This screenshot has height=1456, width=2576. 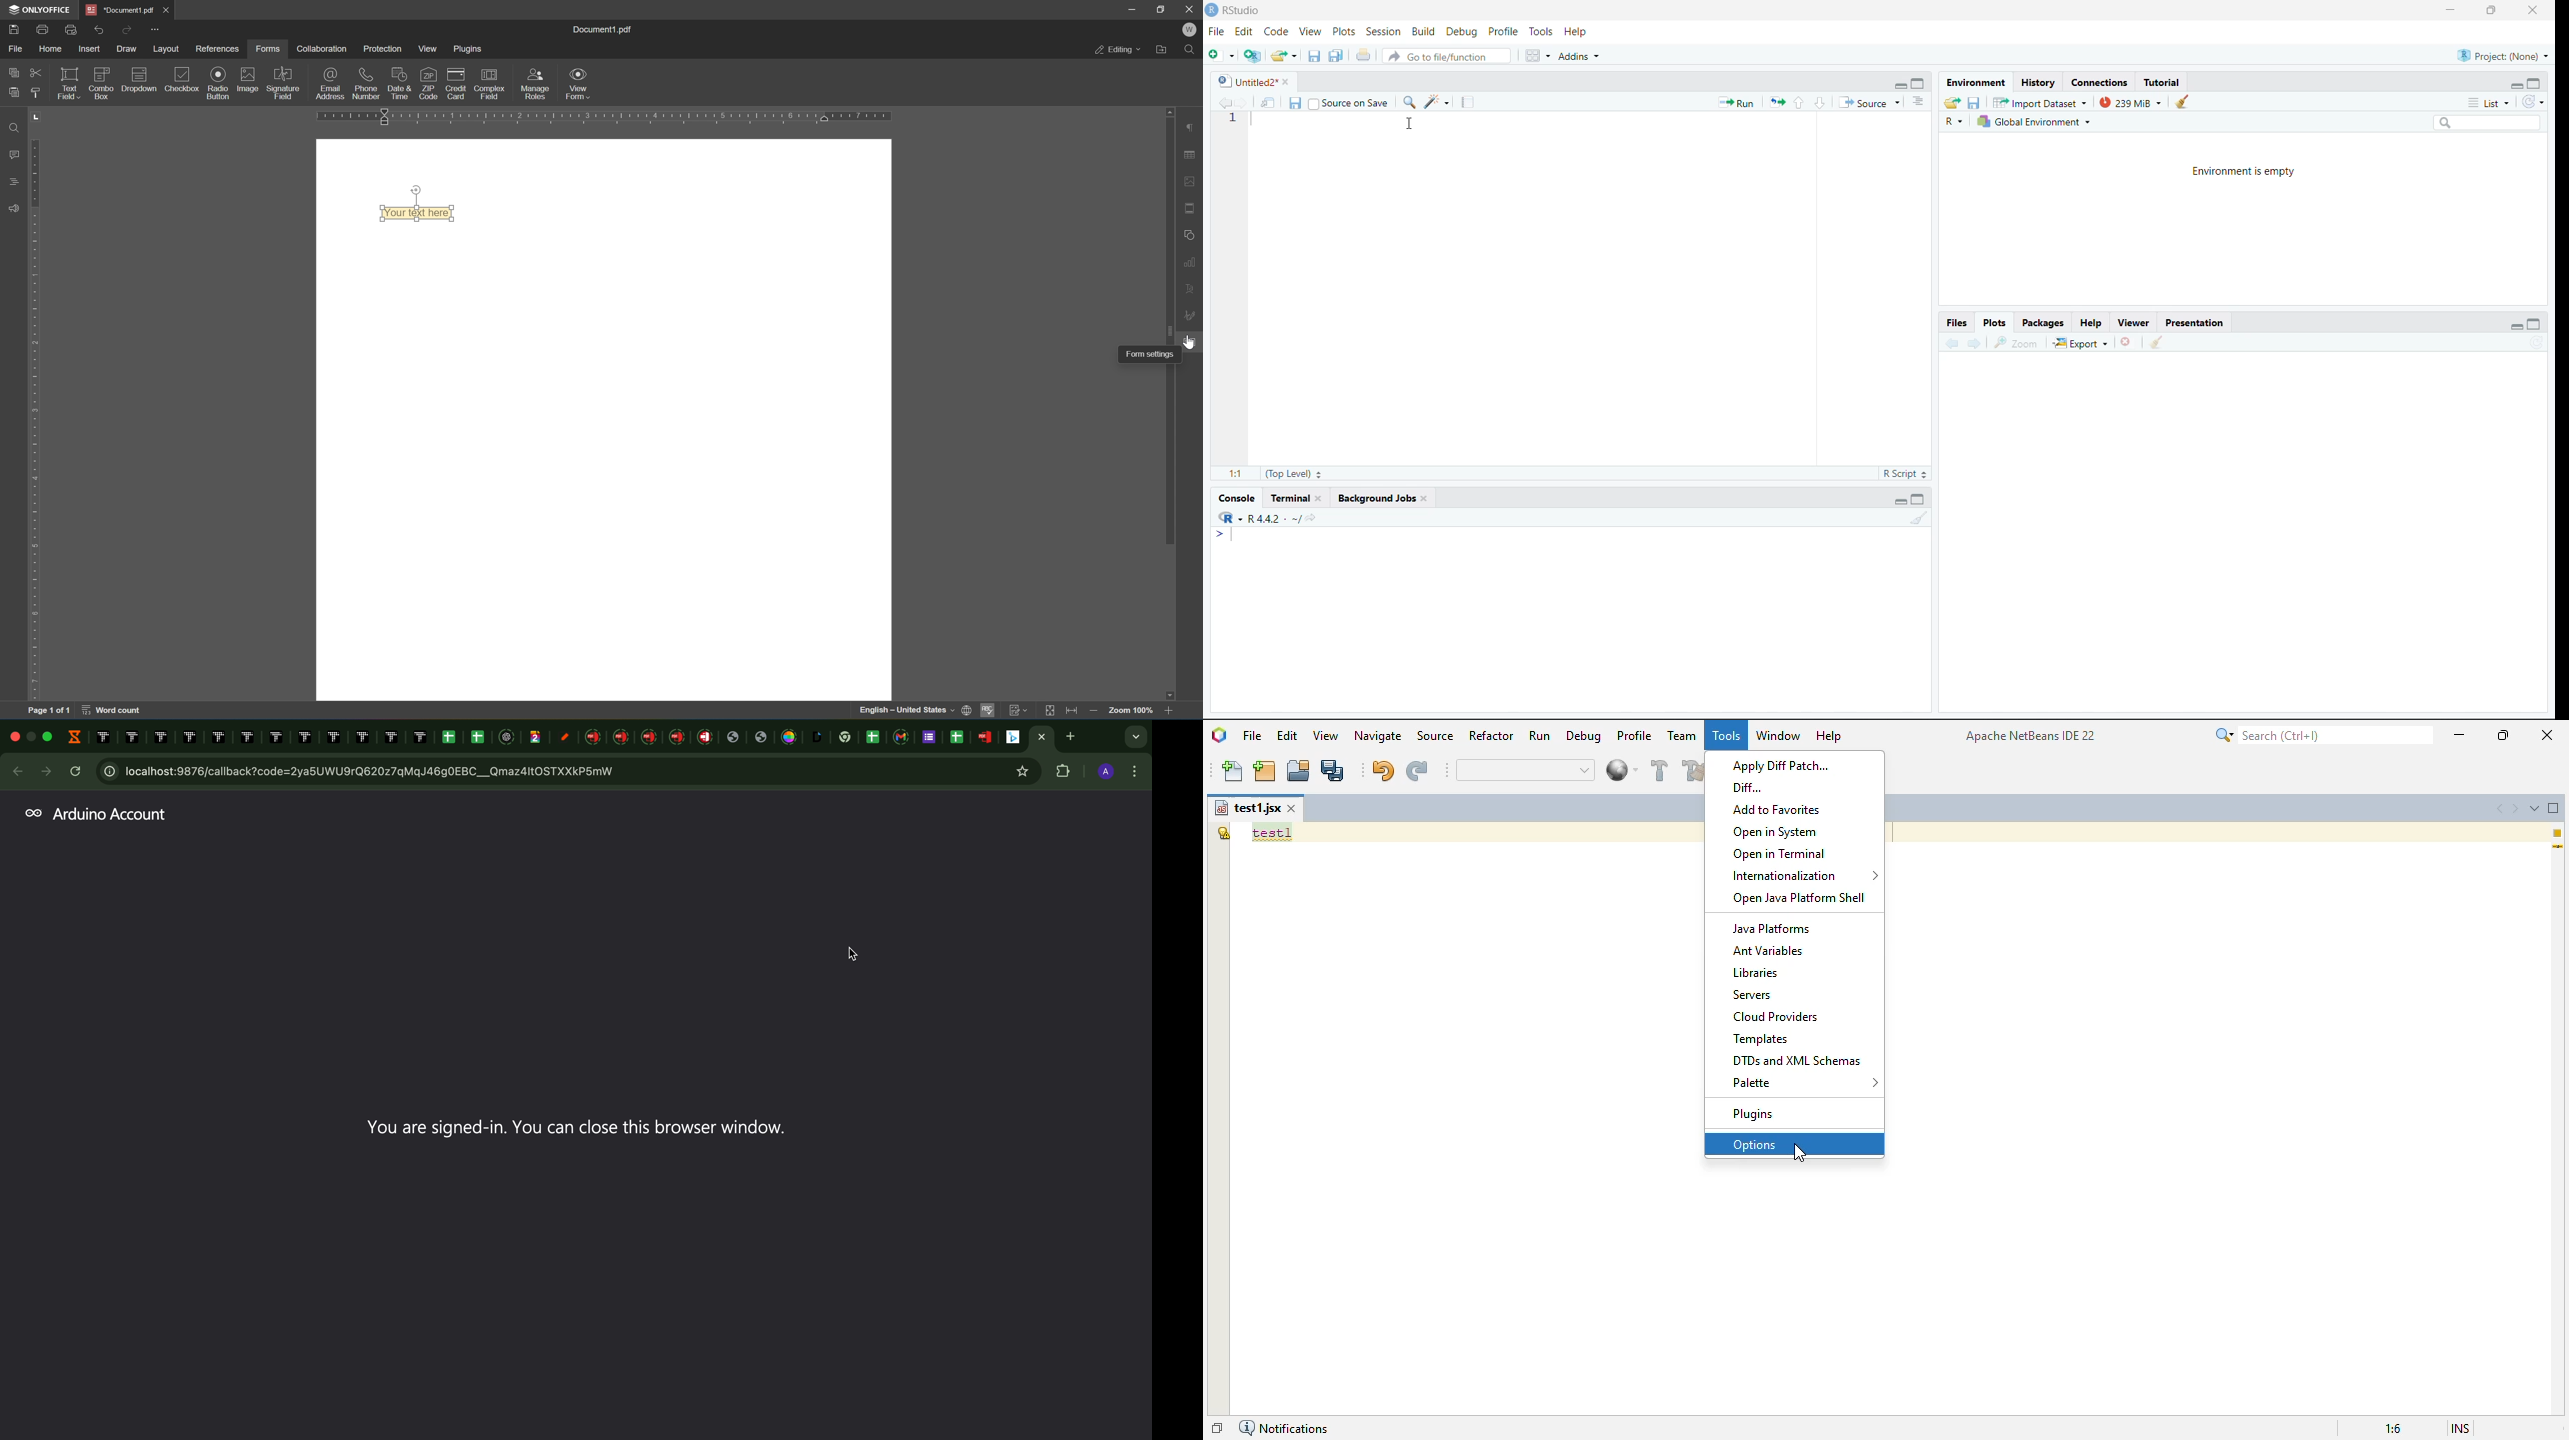 I want to click on 239kib used by R session (Source: Windows System), so click(x=2132, y=102).